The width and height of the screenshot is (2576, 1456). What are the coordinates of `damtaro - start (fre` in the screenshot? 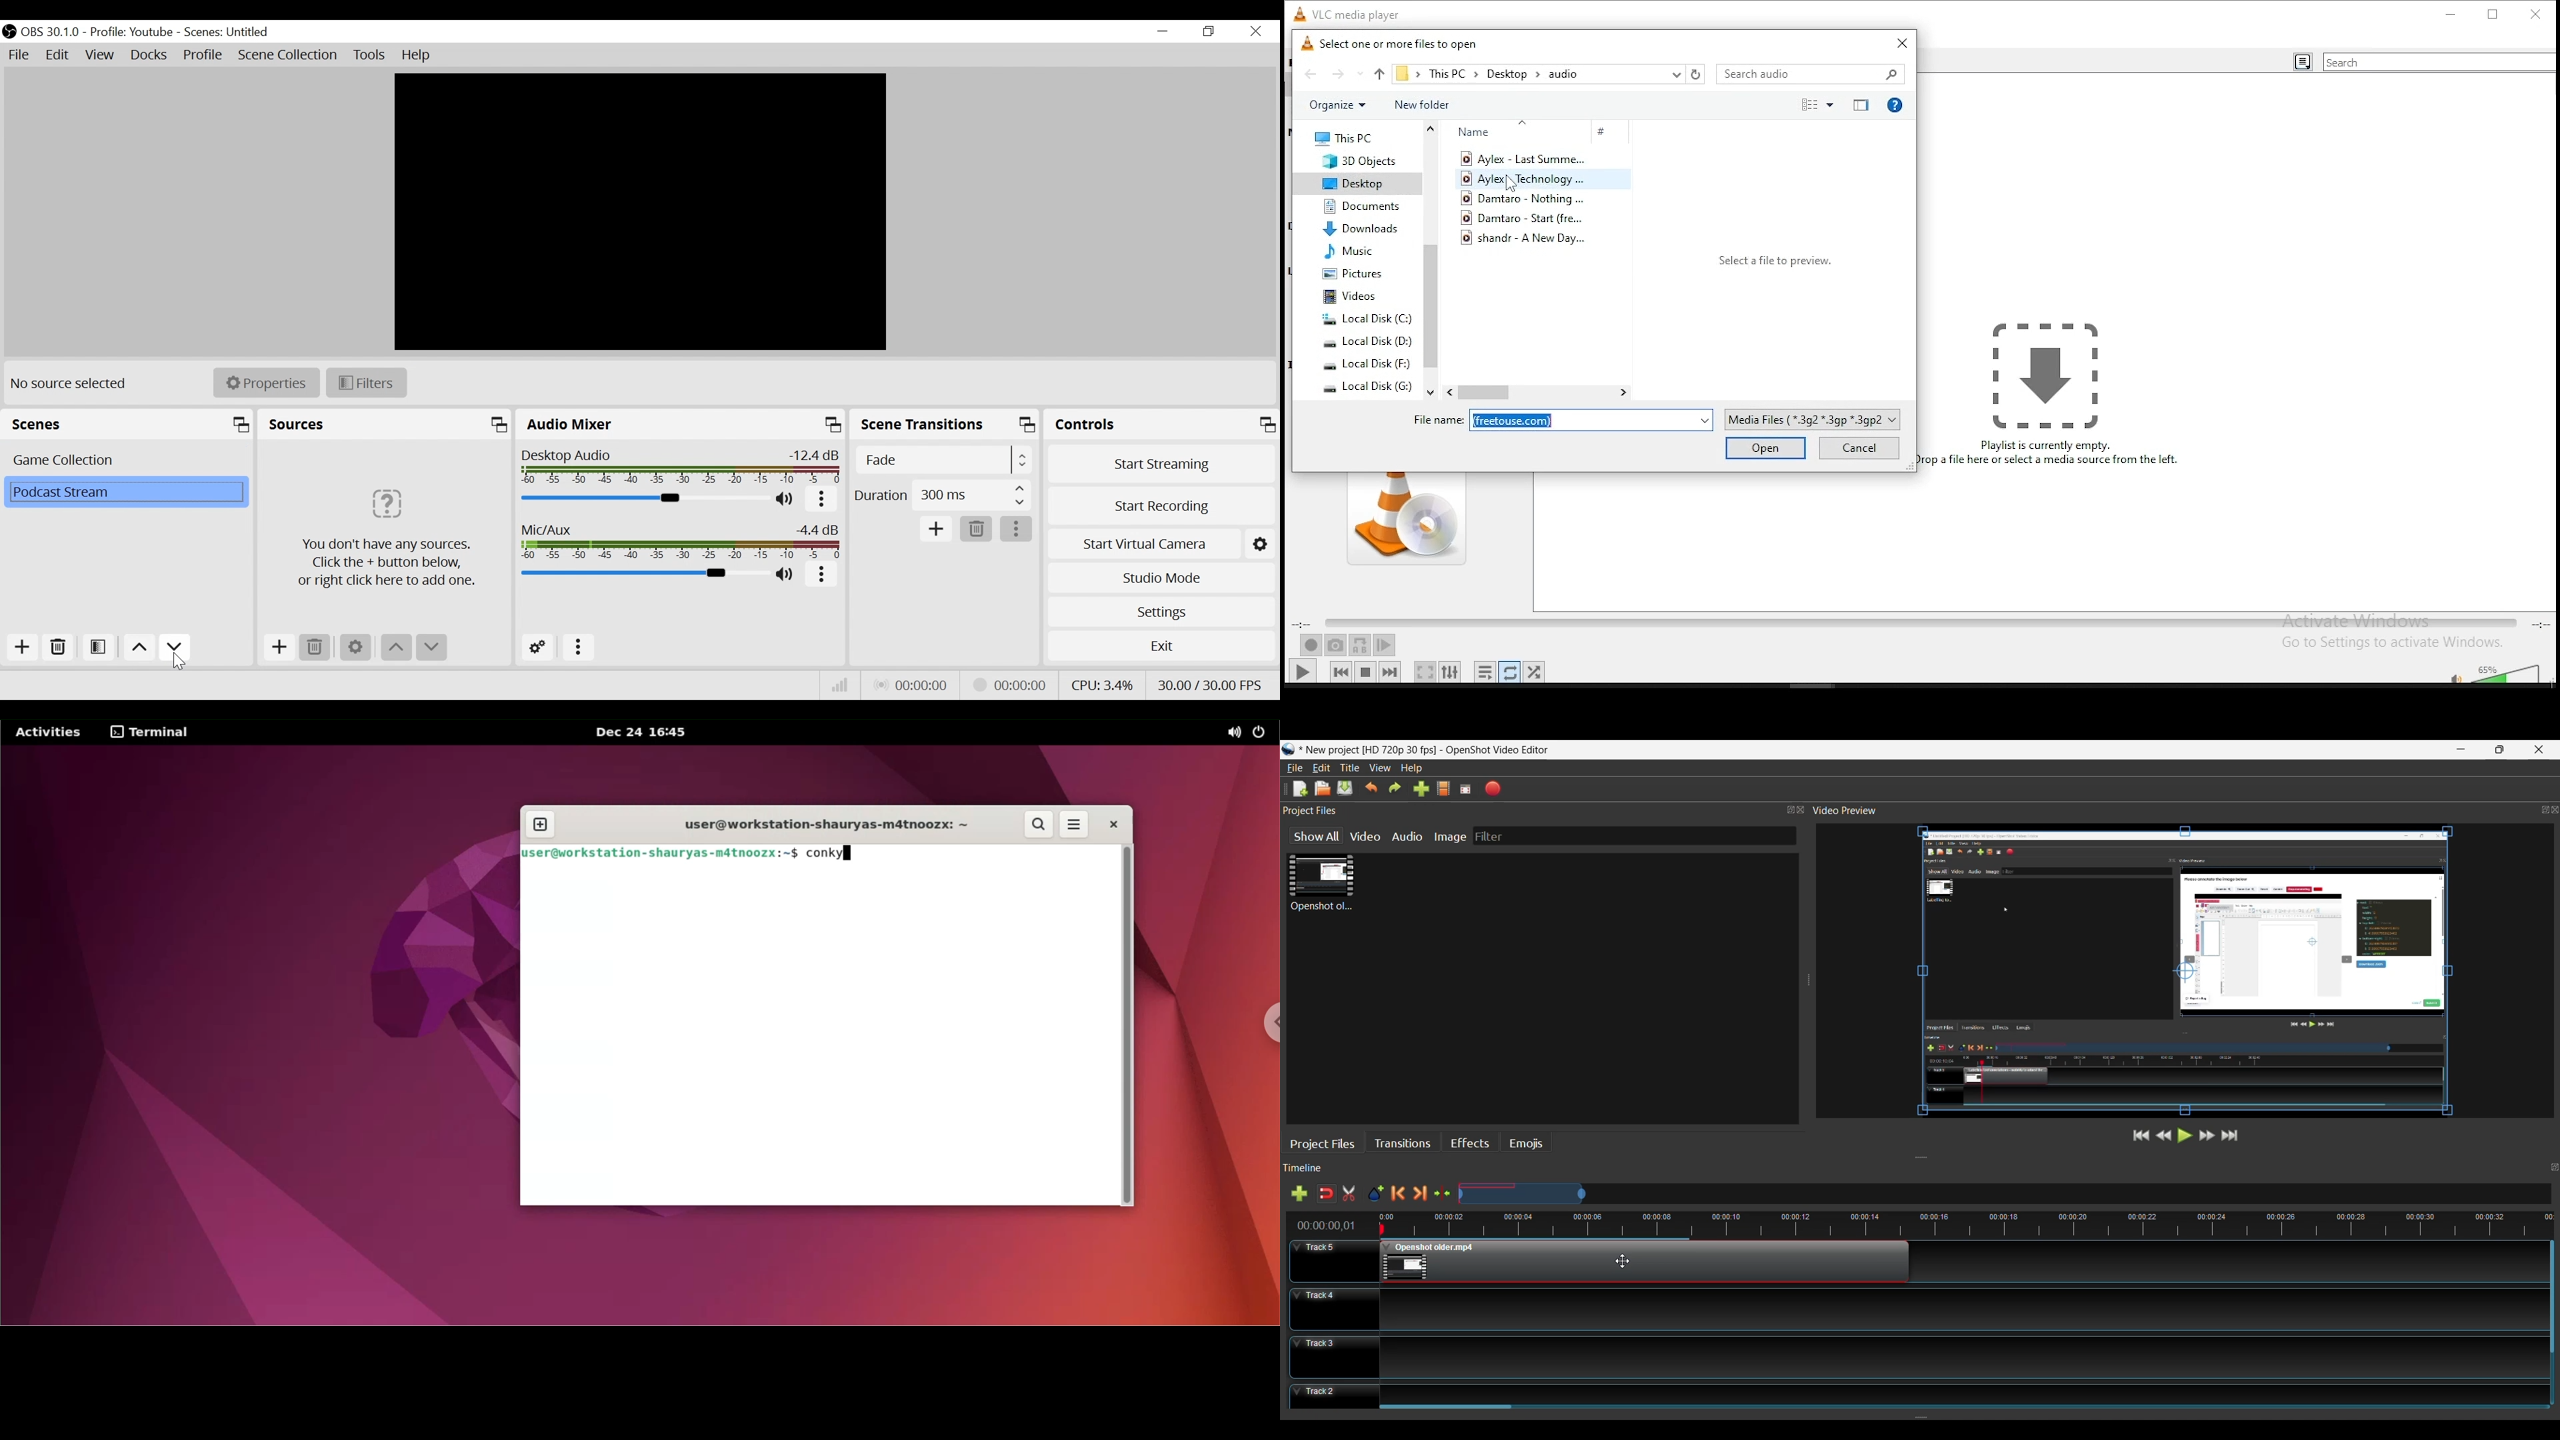 It's located at (1532, 217).